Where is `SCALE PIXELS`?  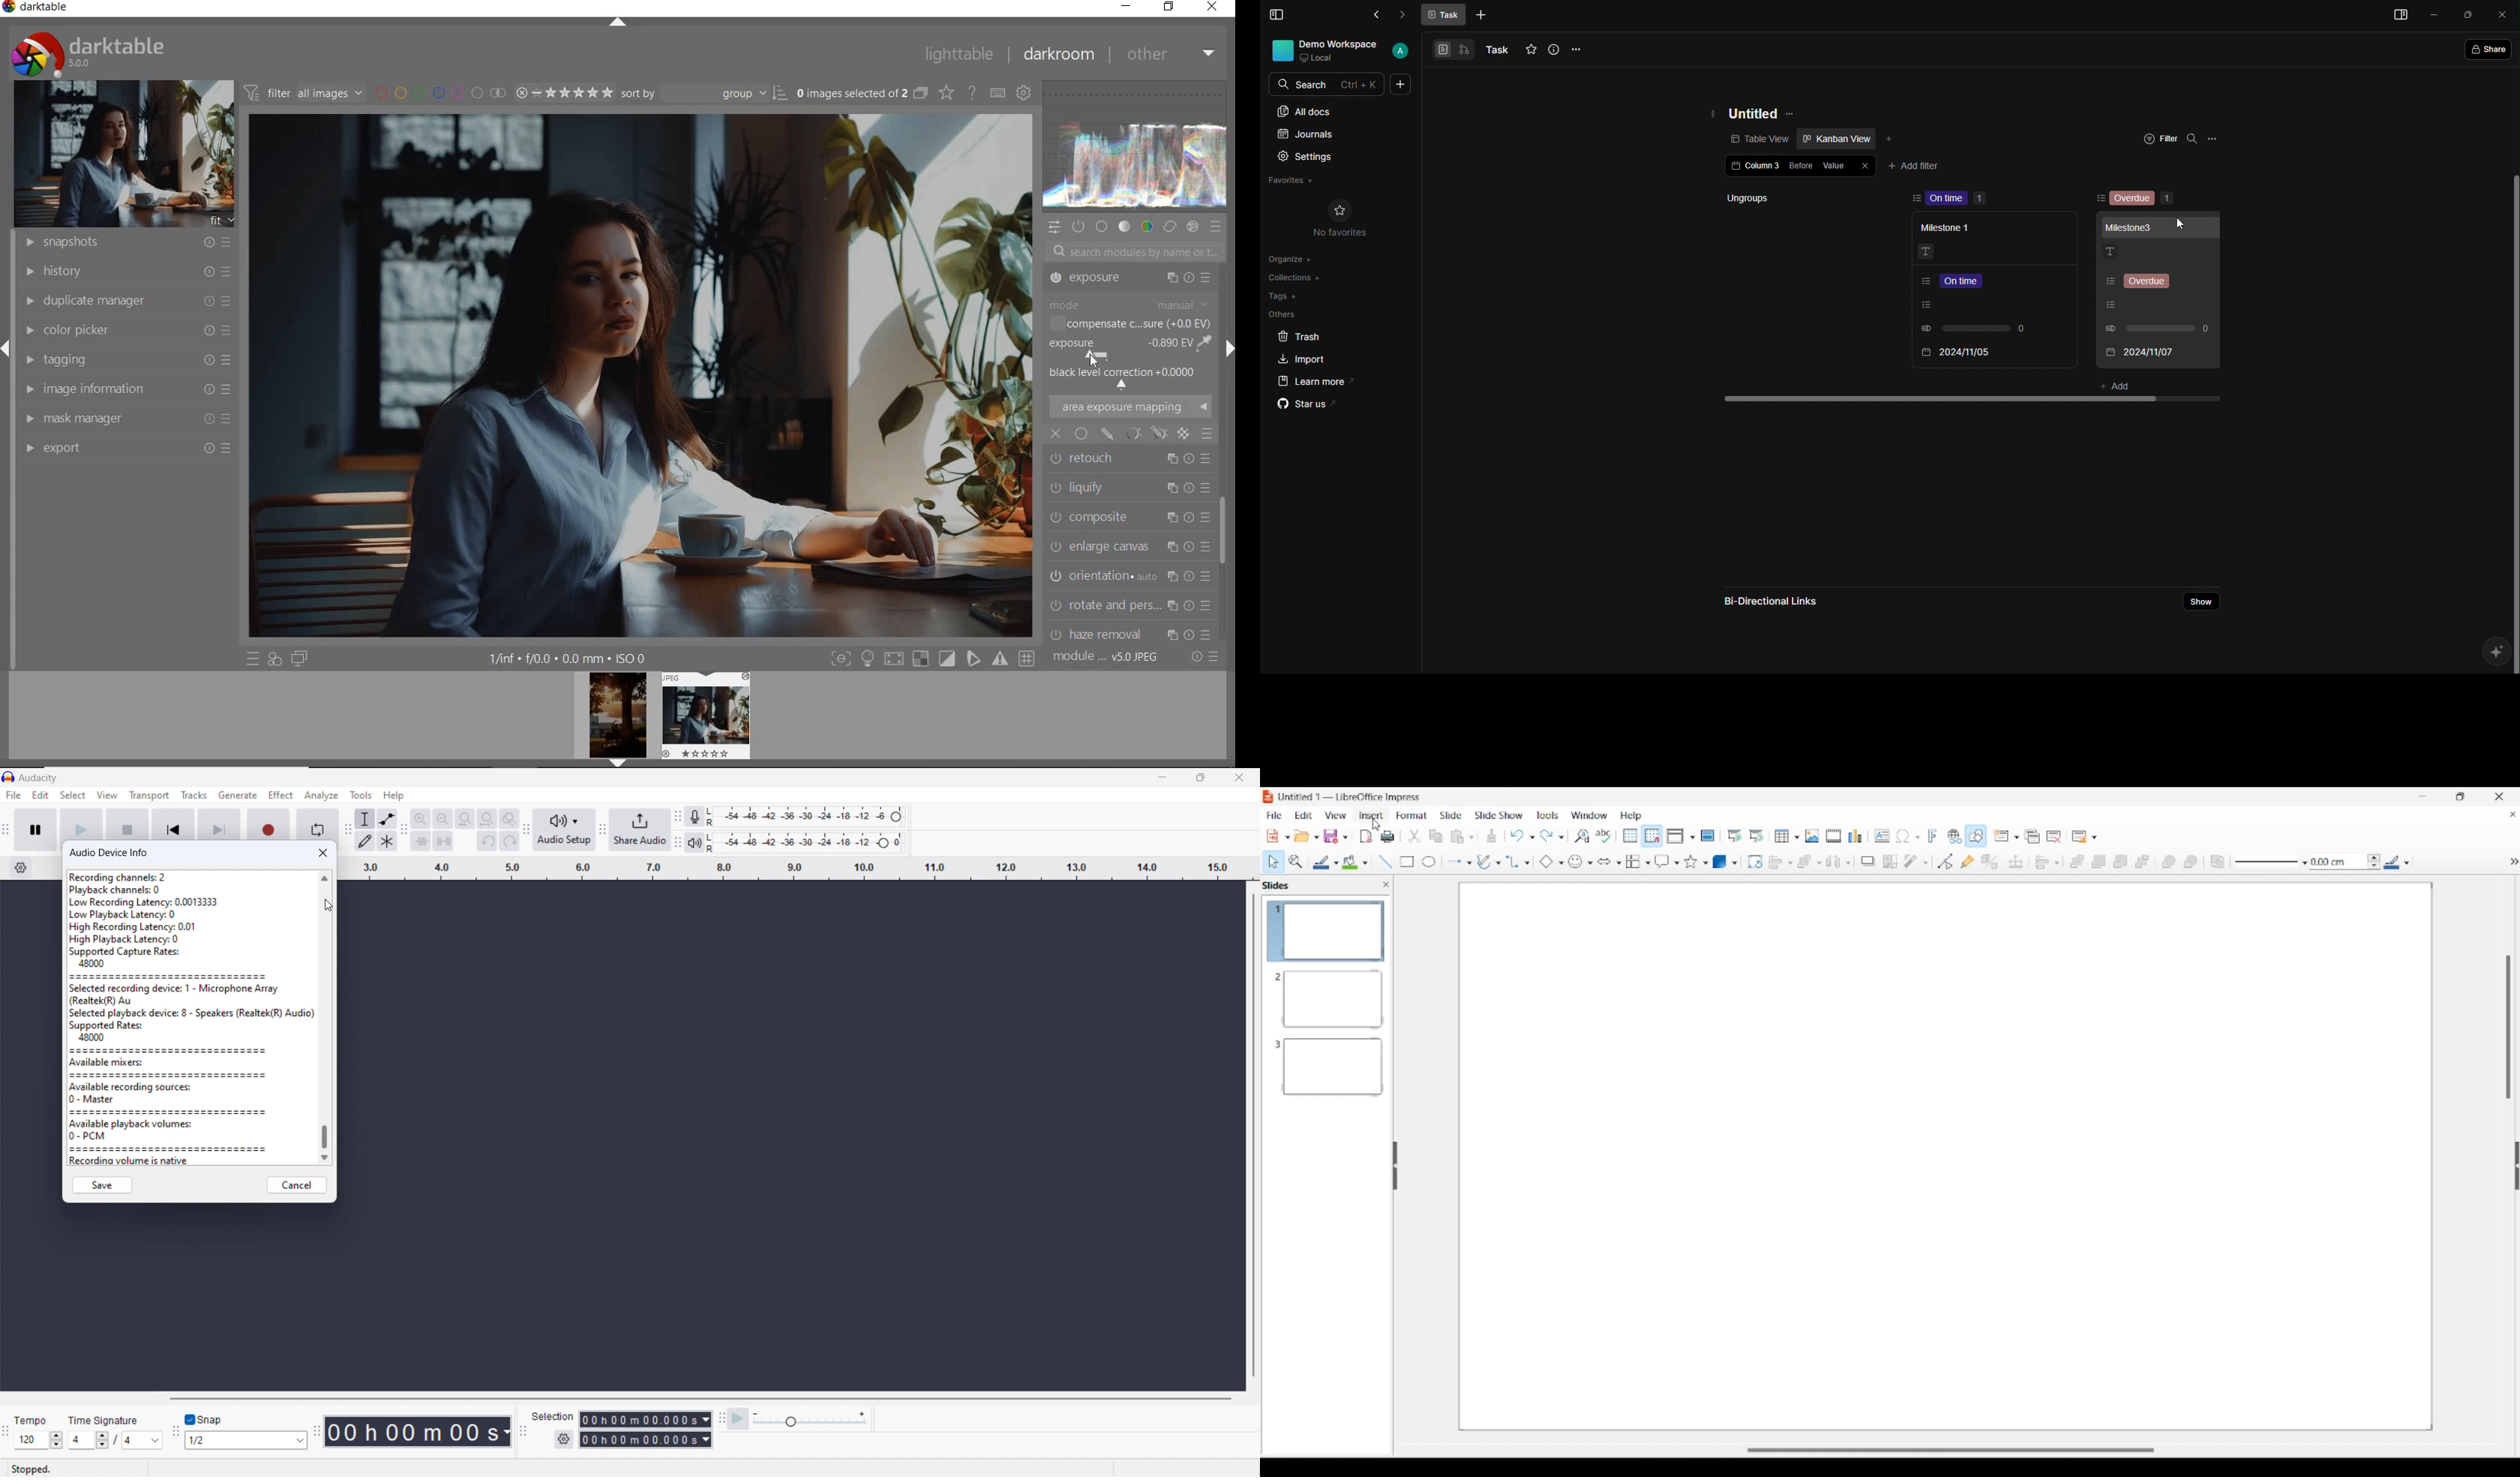
SCALE PIXELS is located at coordinates (1137, 630).